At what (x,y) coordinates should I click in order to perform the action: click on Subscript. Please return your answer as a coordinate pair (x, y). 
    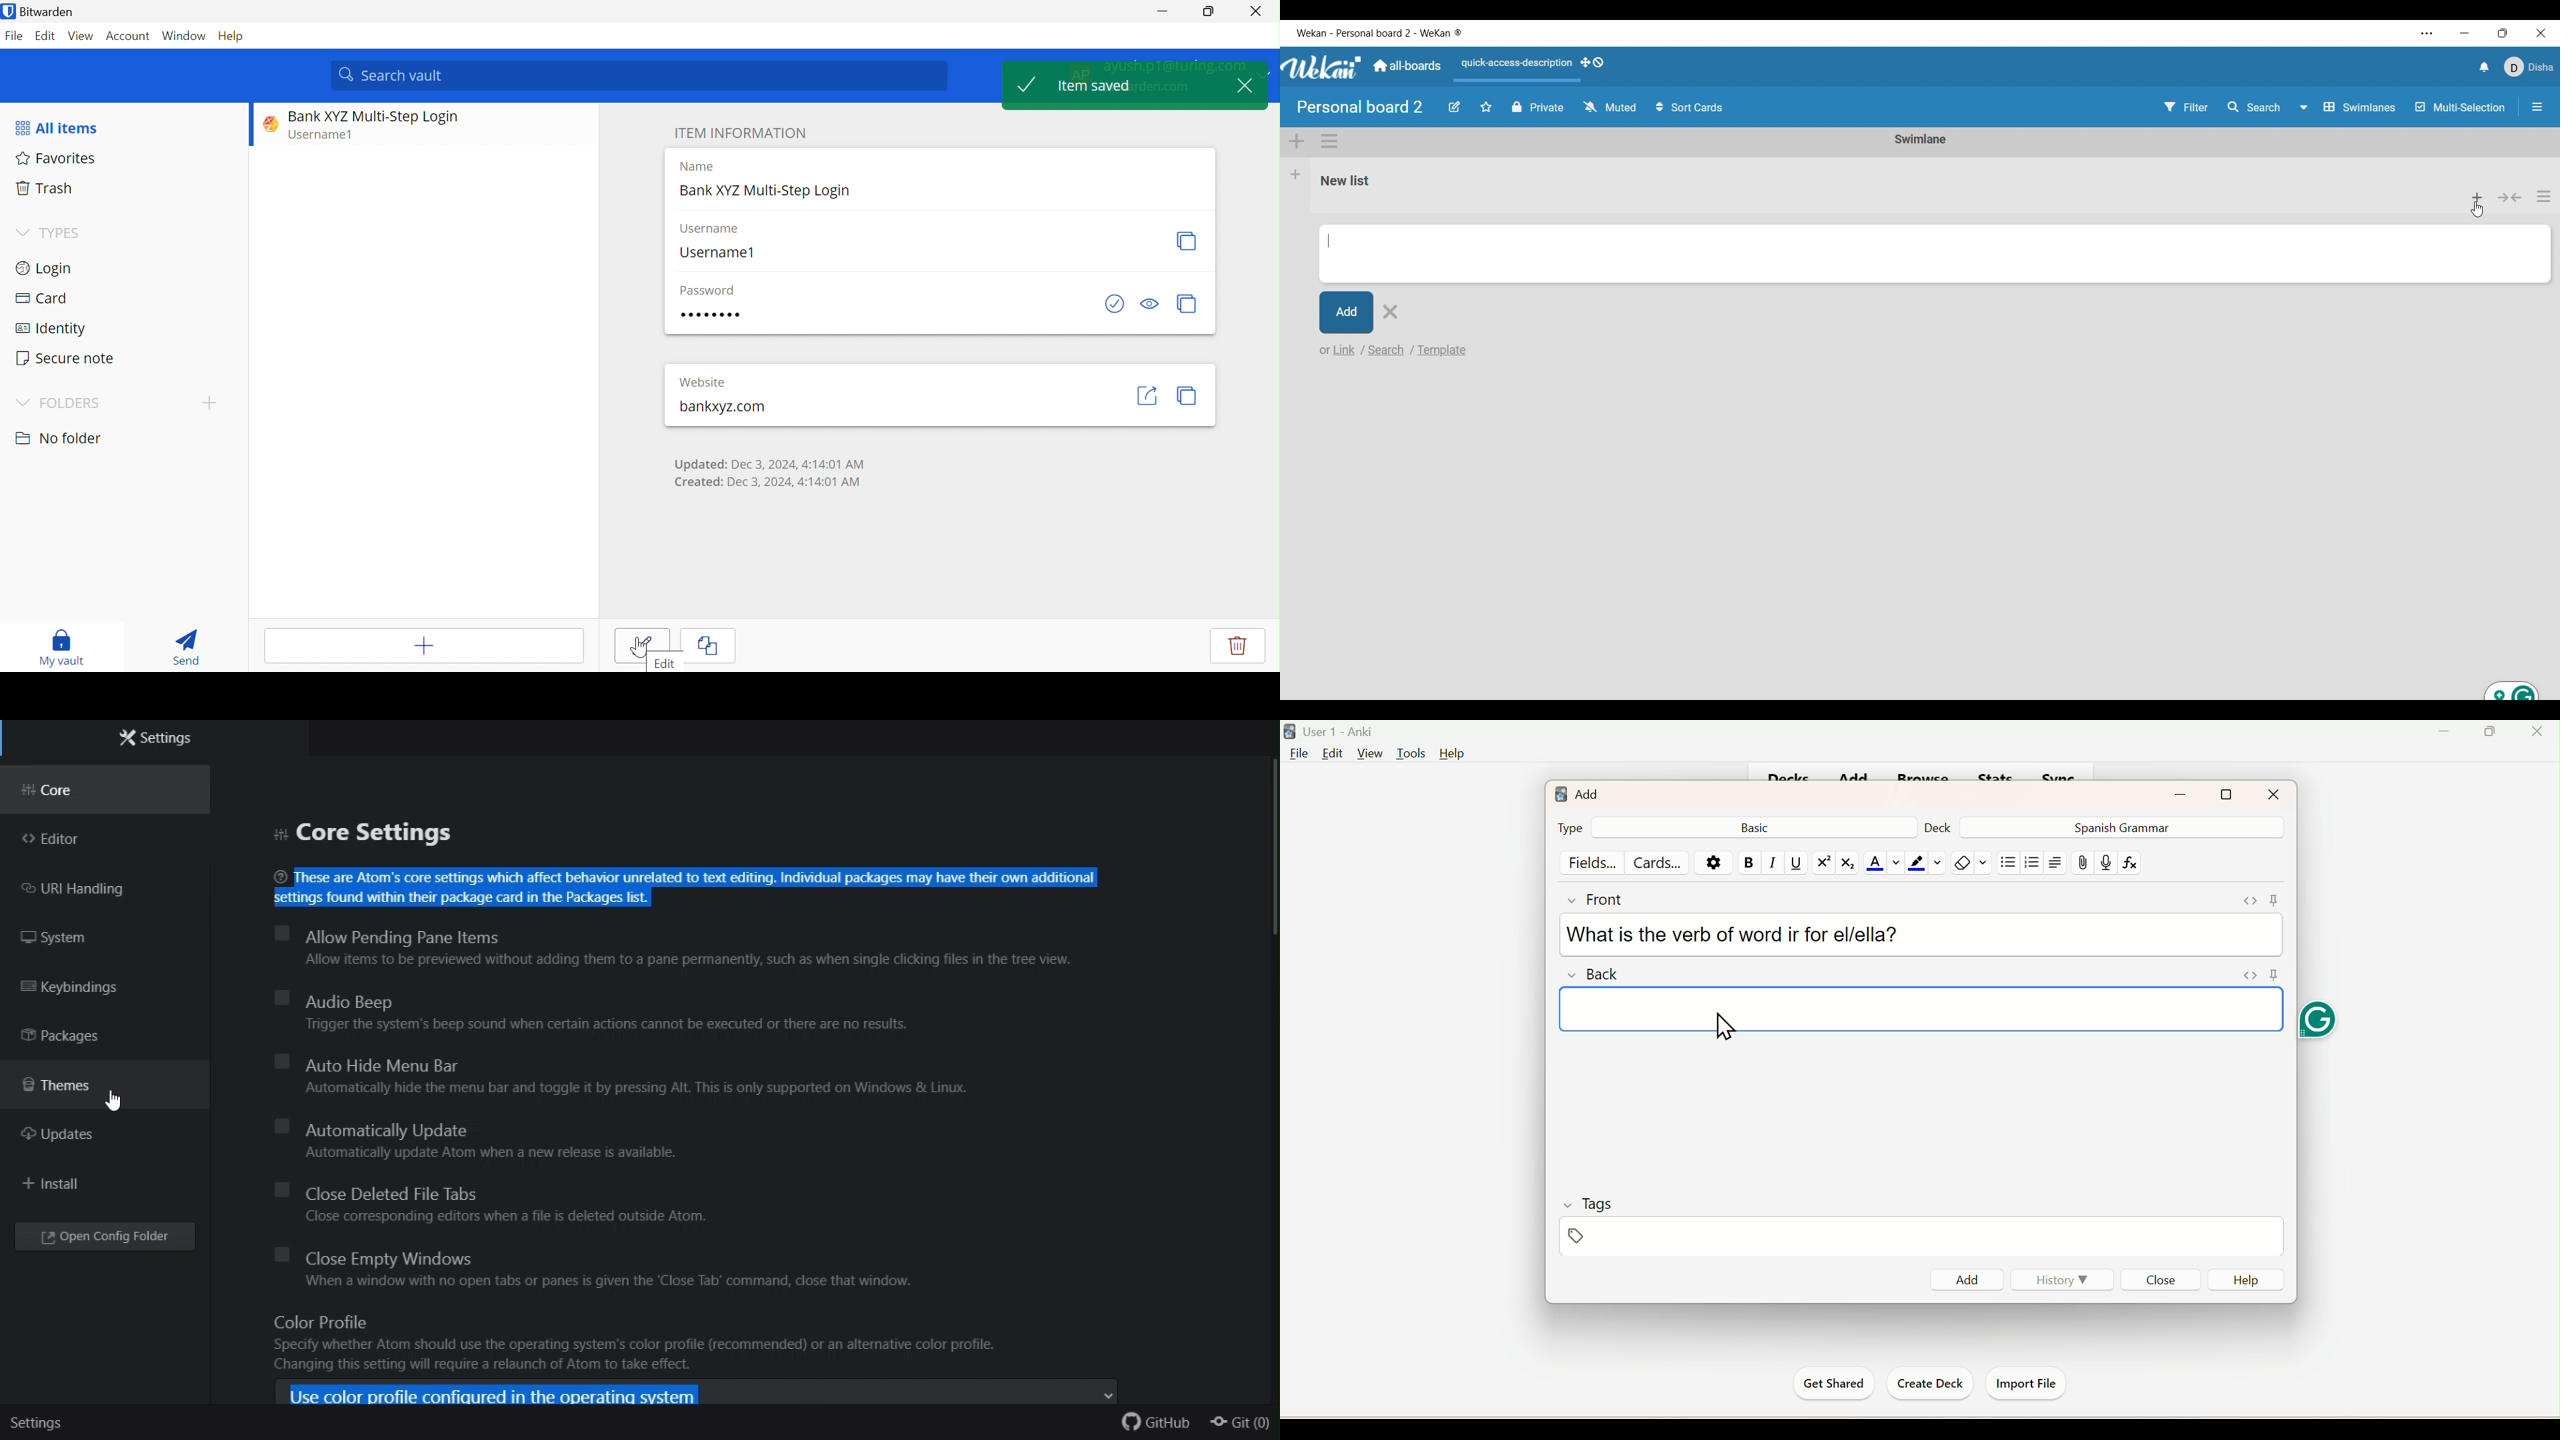
    Looking at the image, I should click on (1847, 864).